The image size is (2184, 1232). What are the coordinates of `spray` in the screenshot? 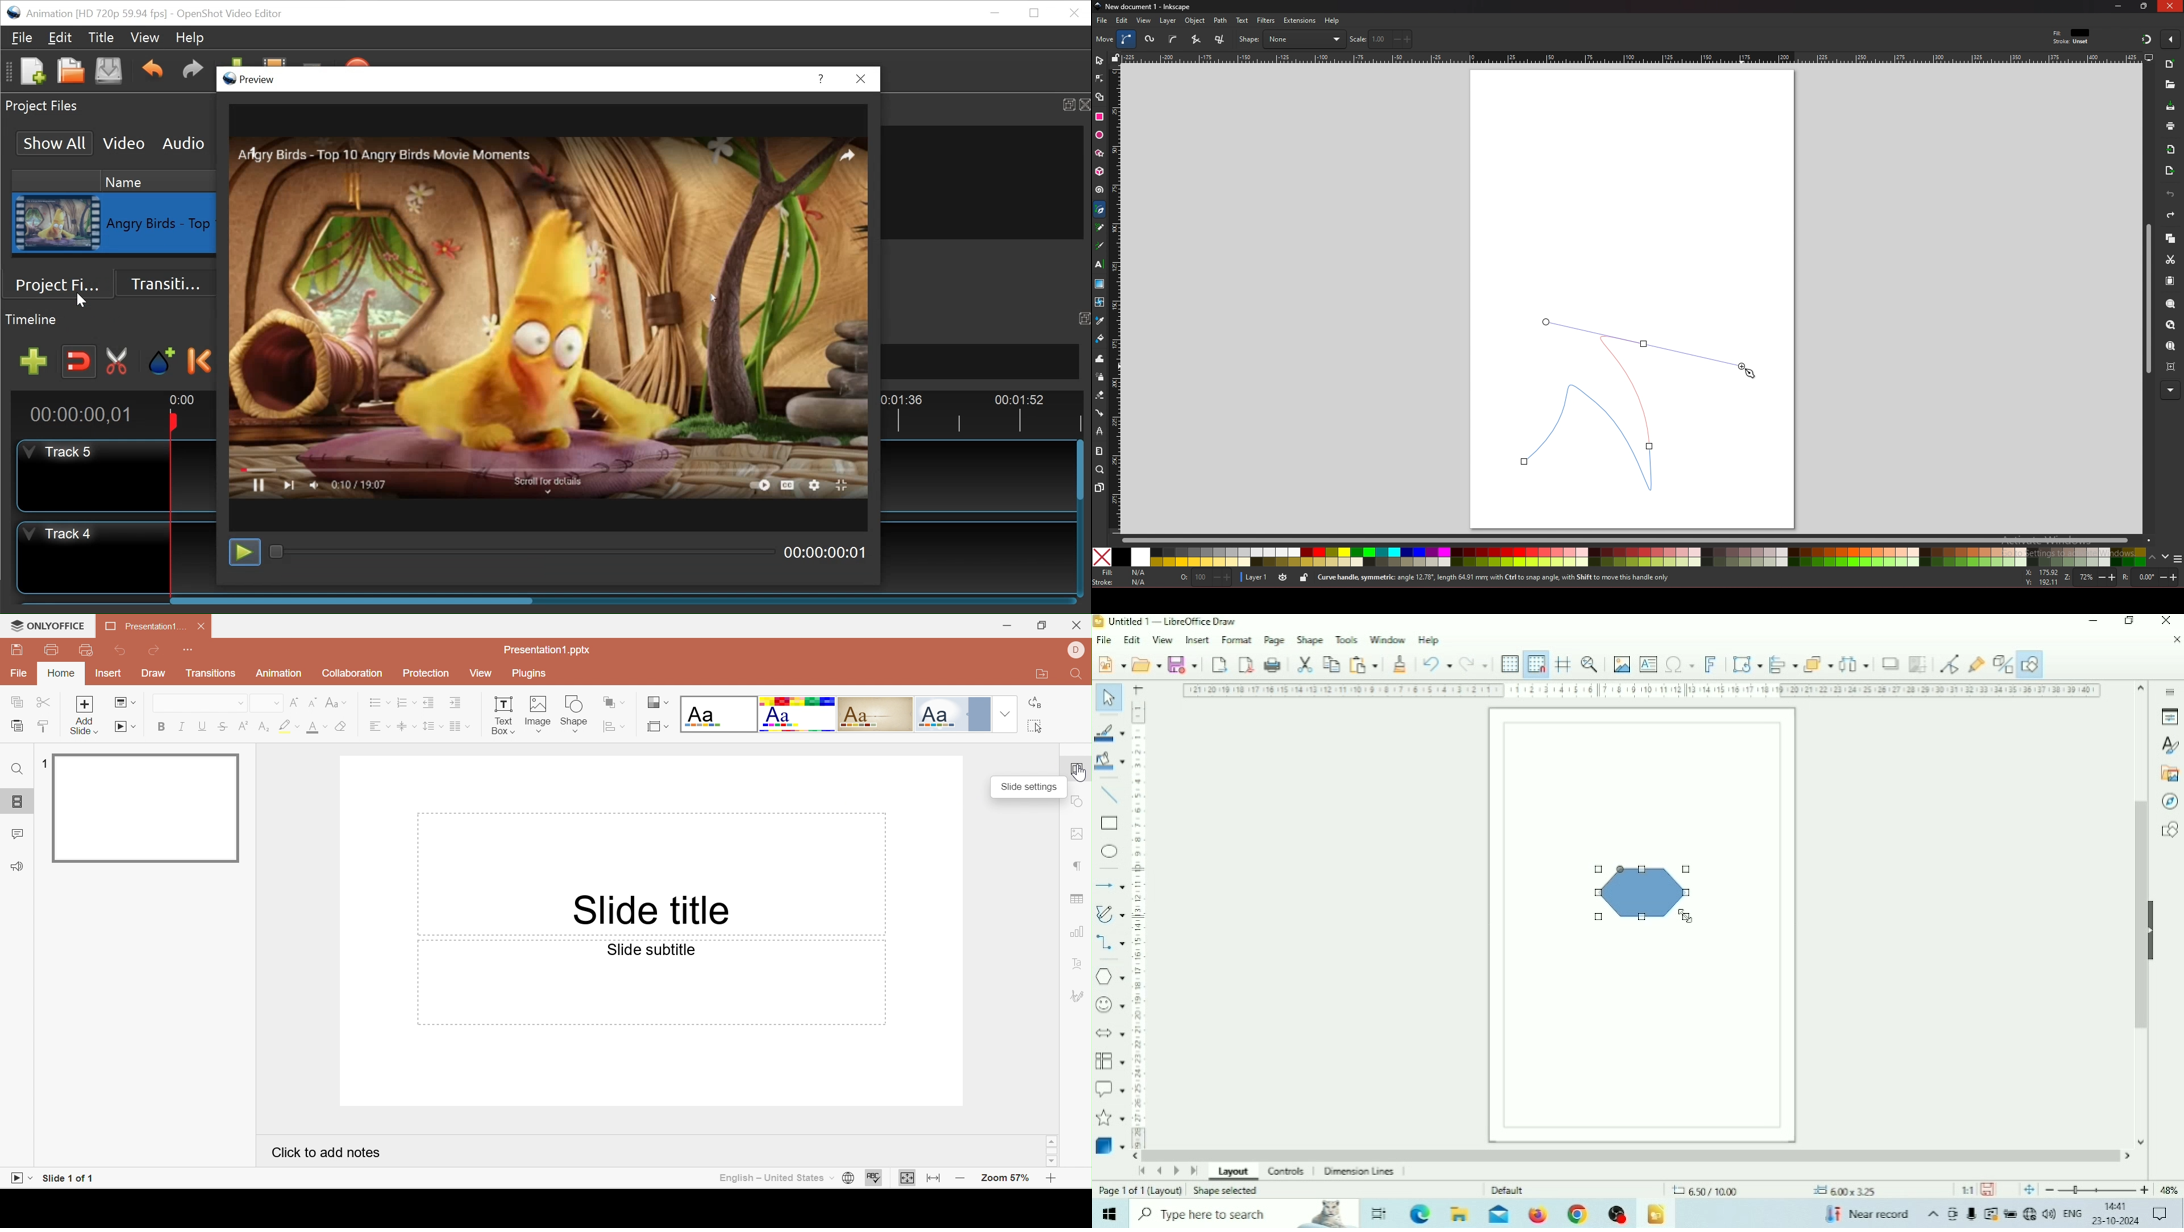 It's located at (1099, 377).